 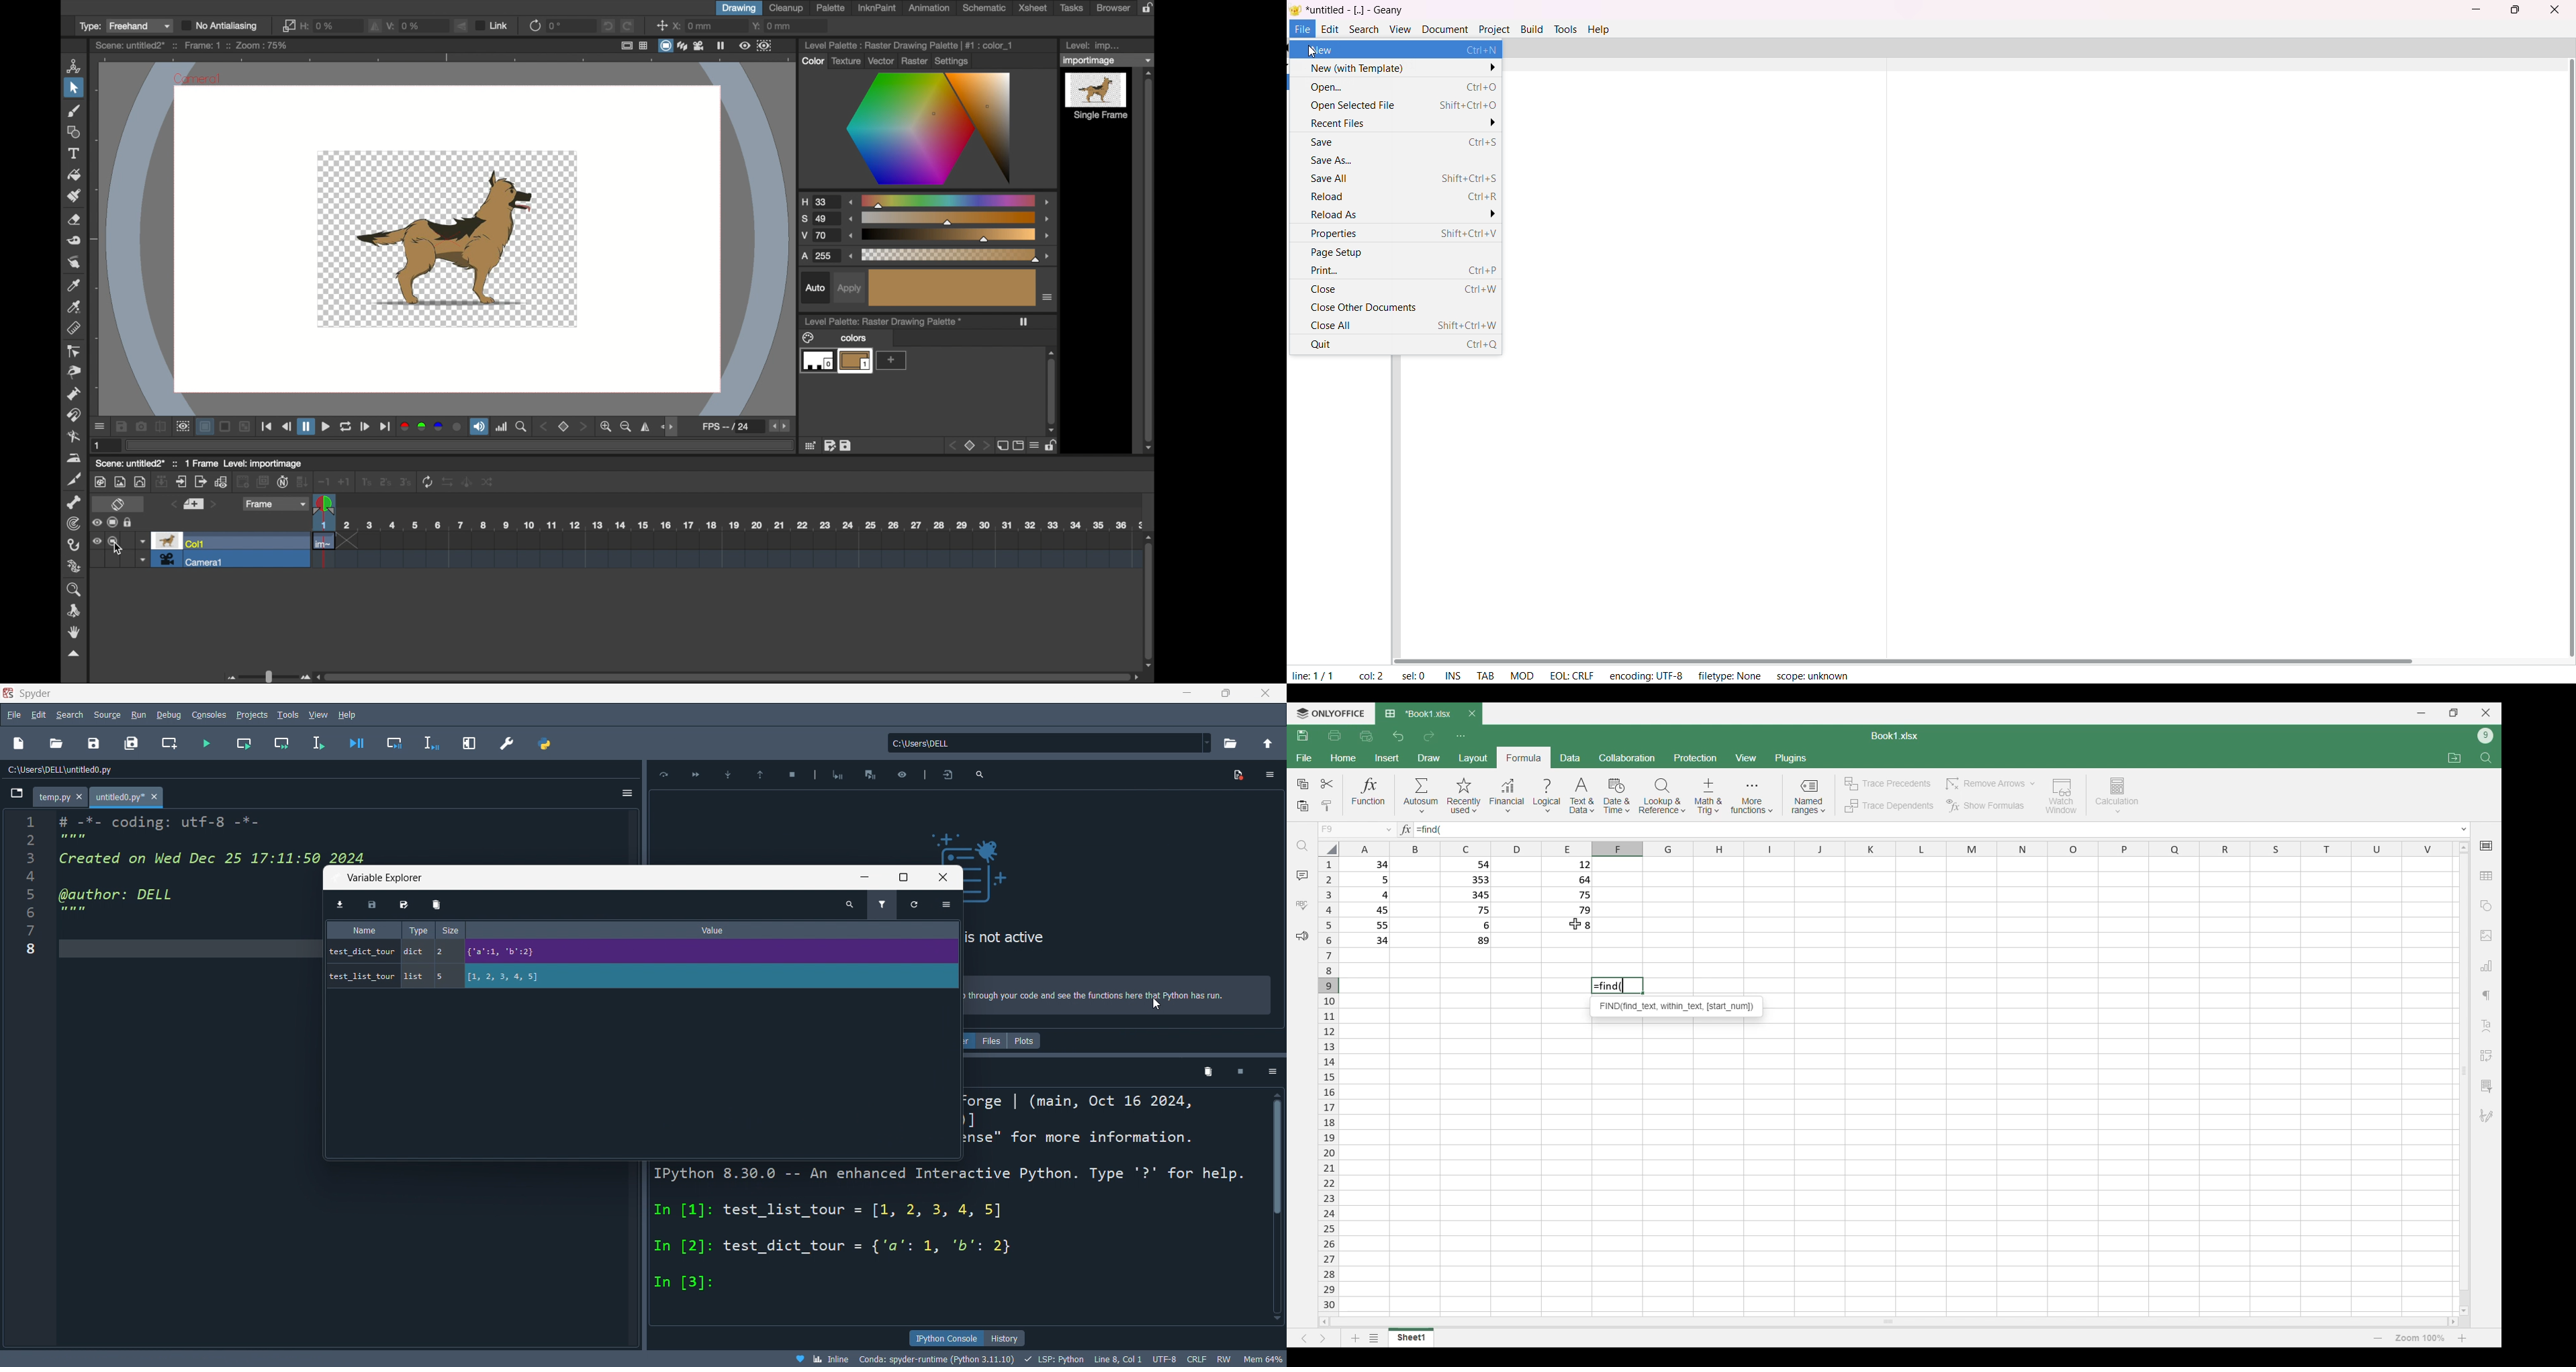 I want to click on move, so click(x=182, y=482).